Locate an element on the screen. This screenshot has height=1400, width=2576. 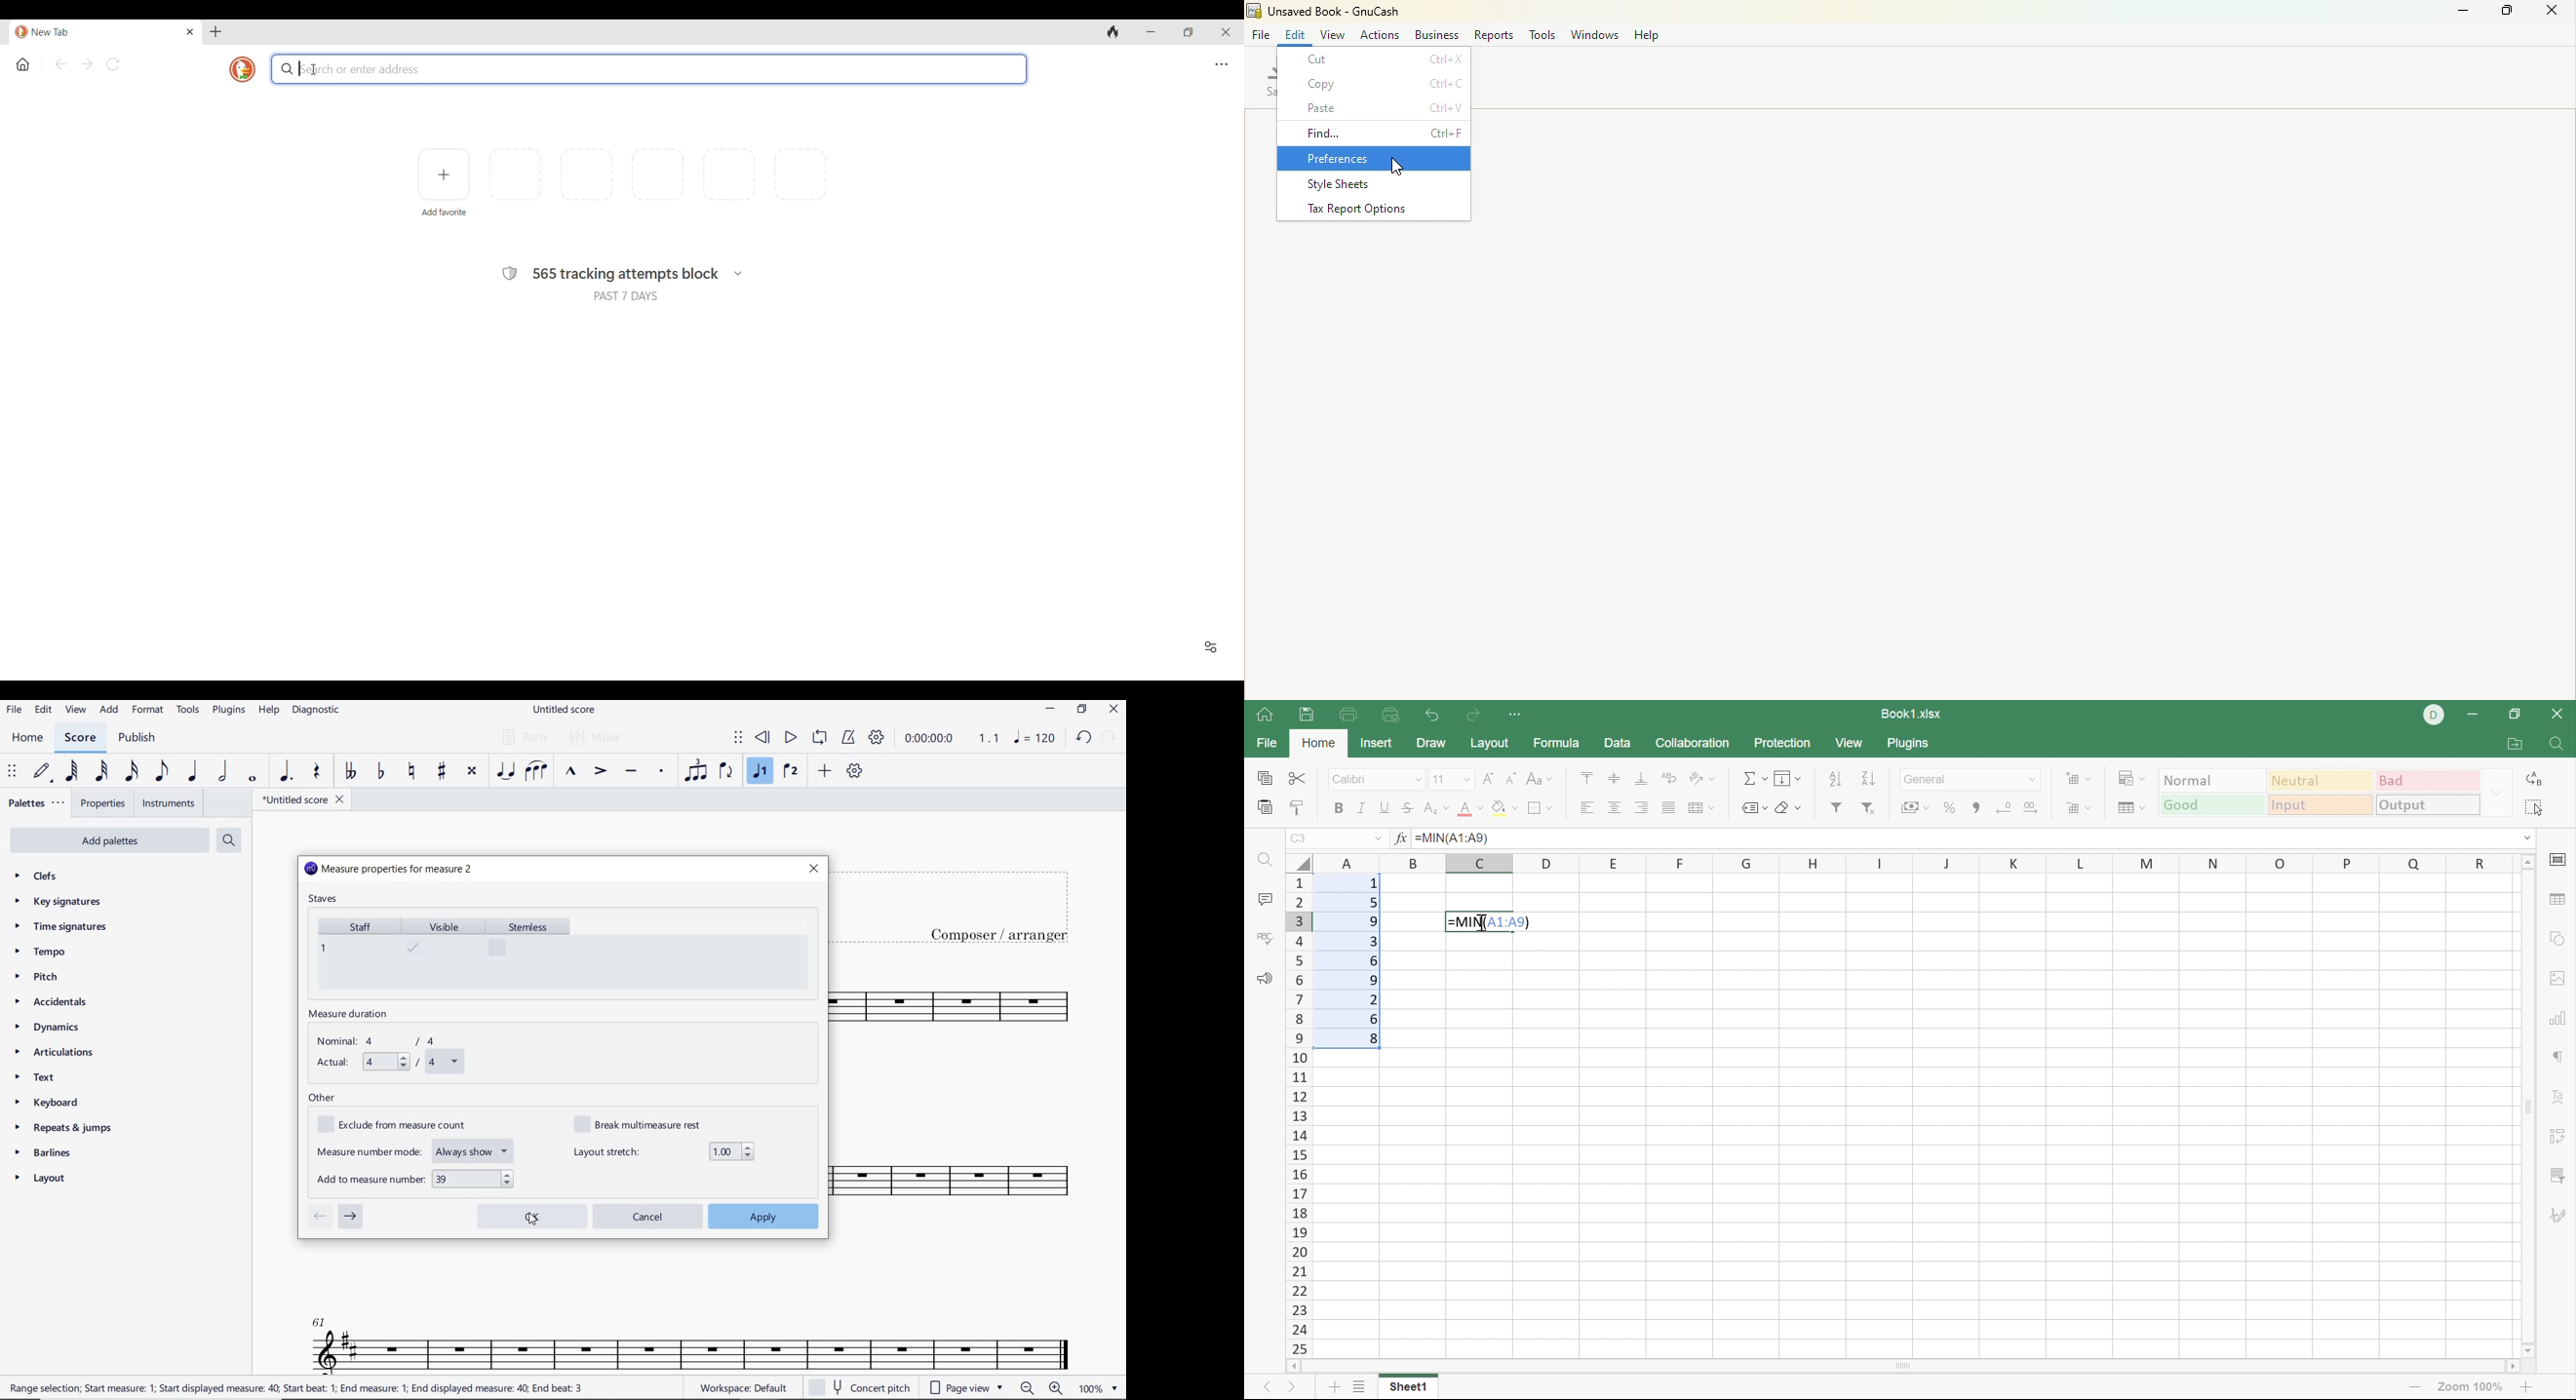
BARLINES is located at coordinates (48, 1155).